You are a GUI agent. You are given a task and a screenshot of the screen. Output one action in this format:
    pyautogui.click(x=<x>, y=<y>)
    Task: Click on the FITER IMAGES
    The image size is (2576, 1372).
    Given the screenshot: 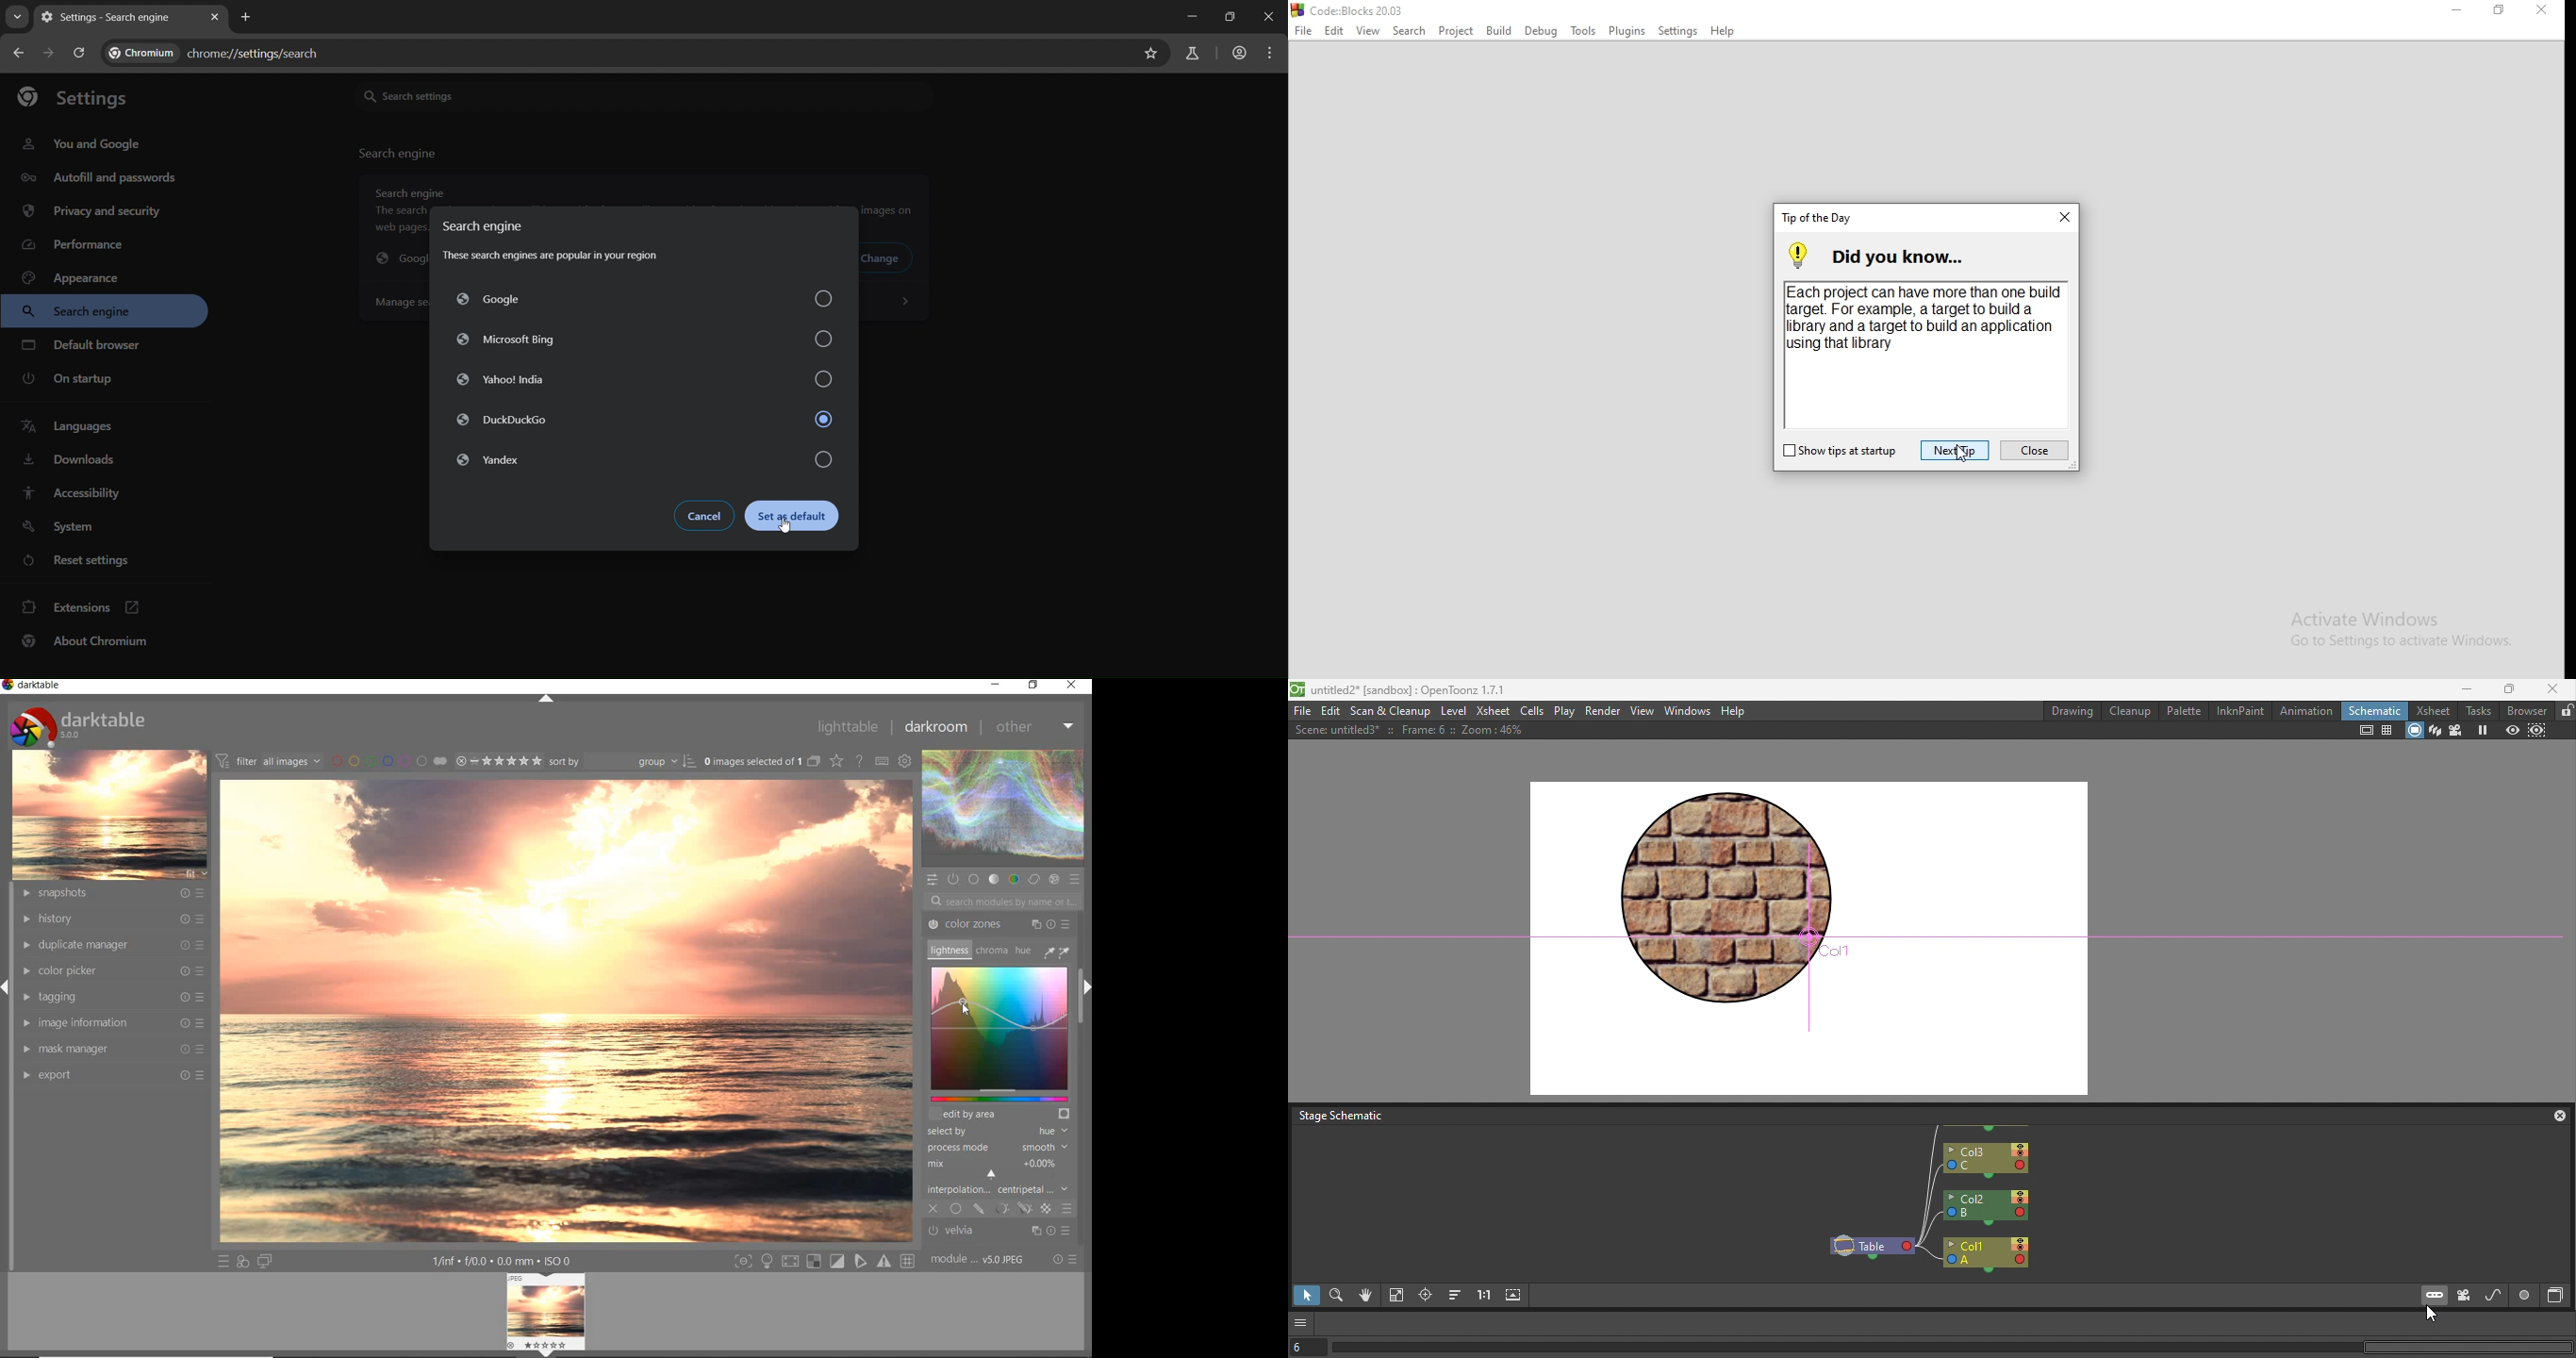 What is the action you would take?
    pyautogui.click(x=268, y=760)
    